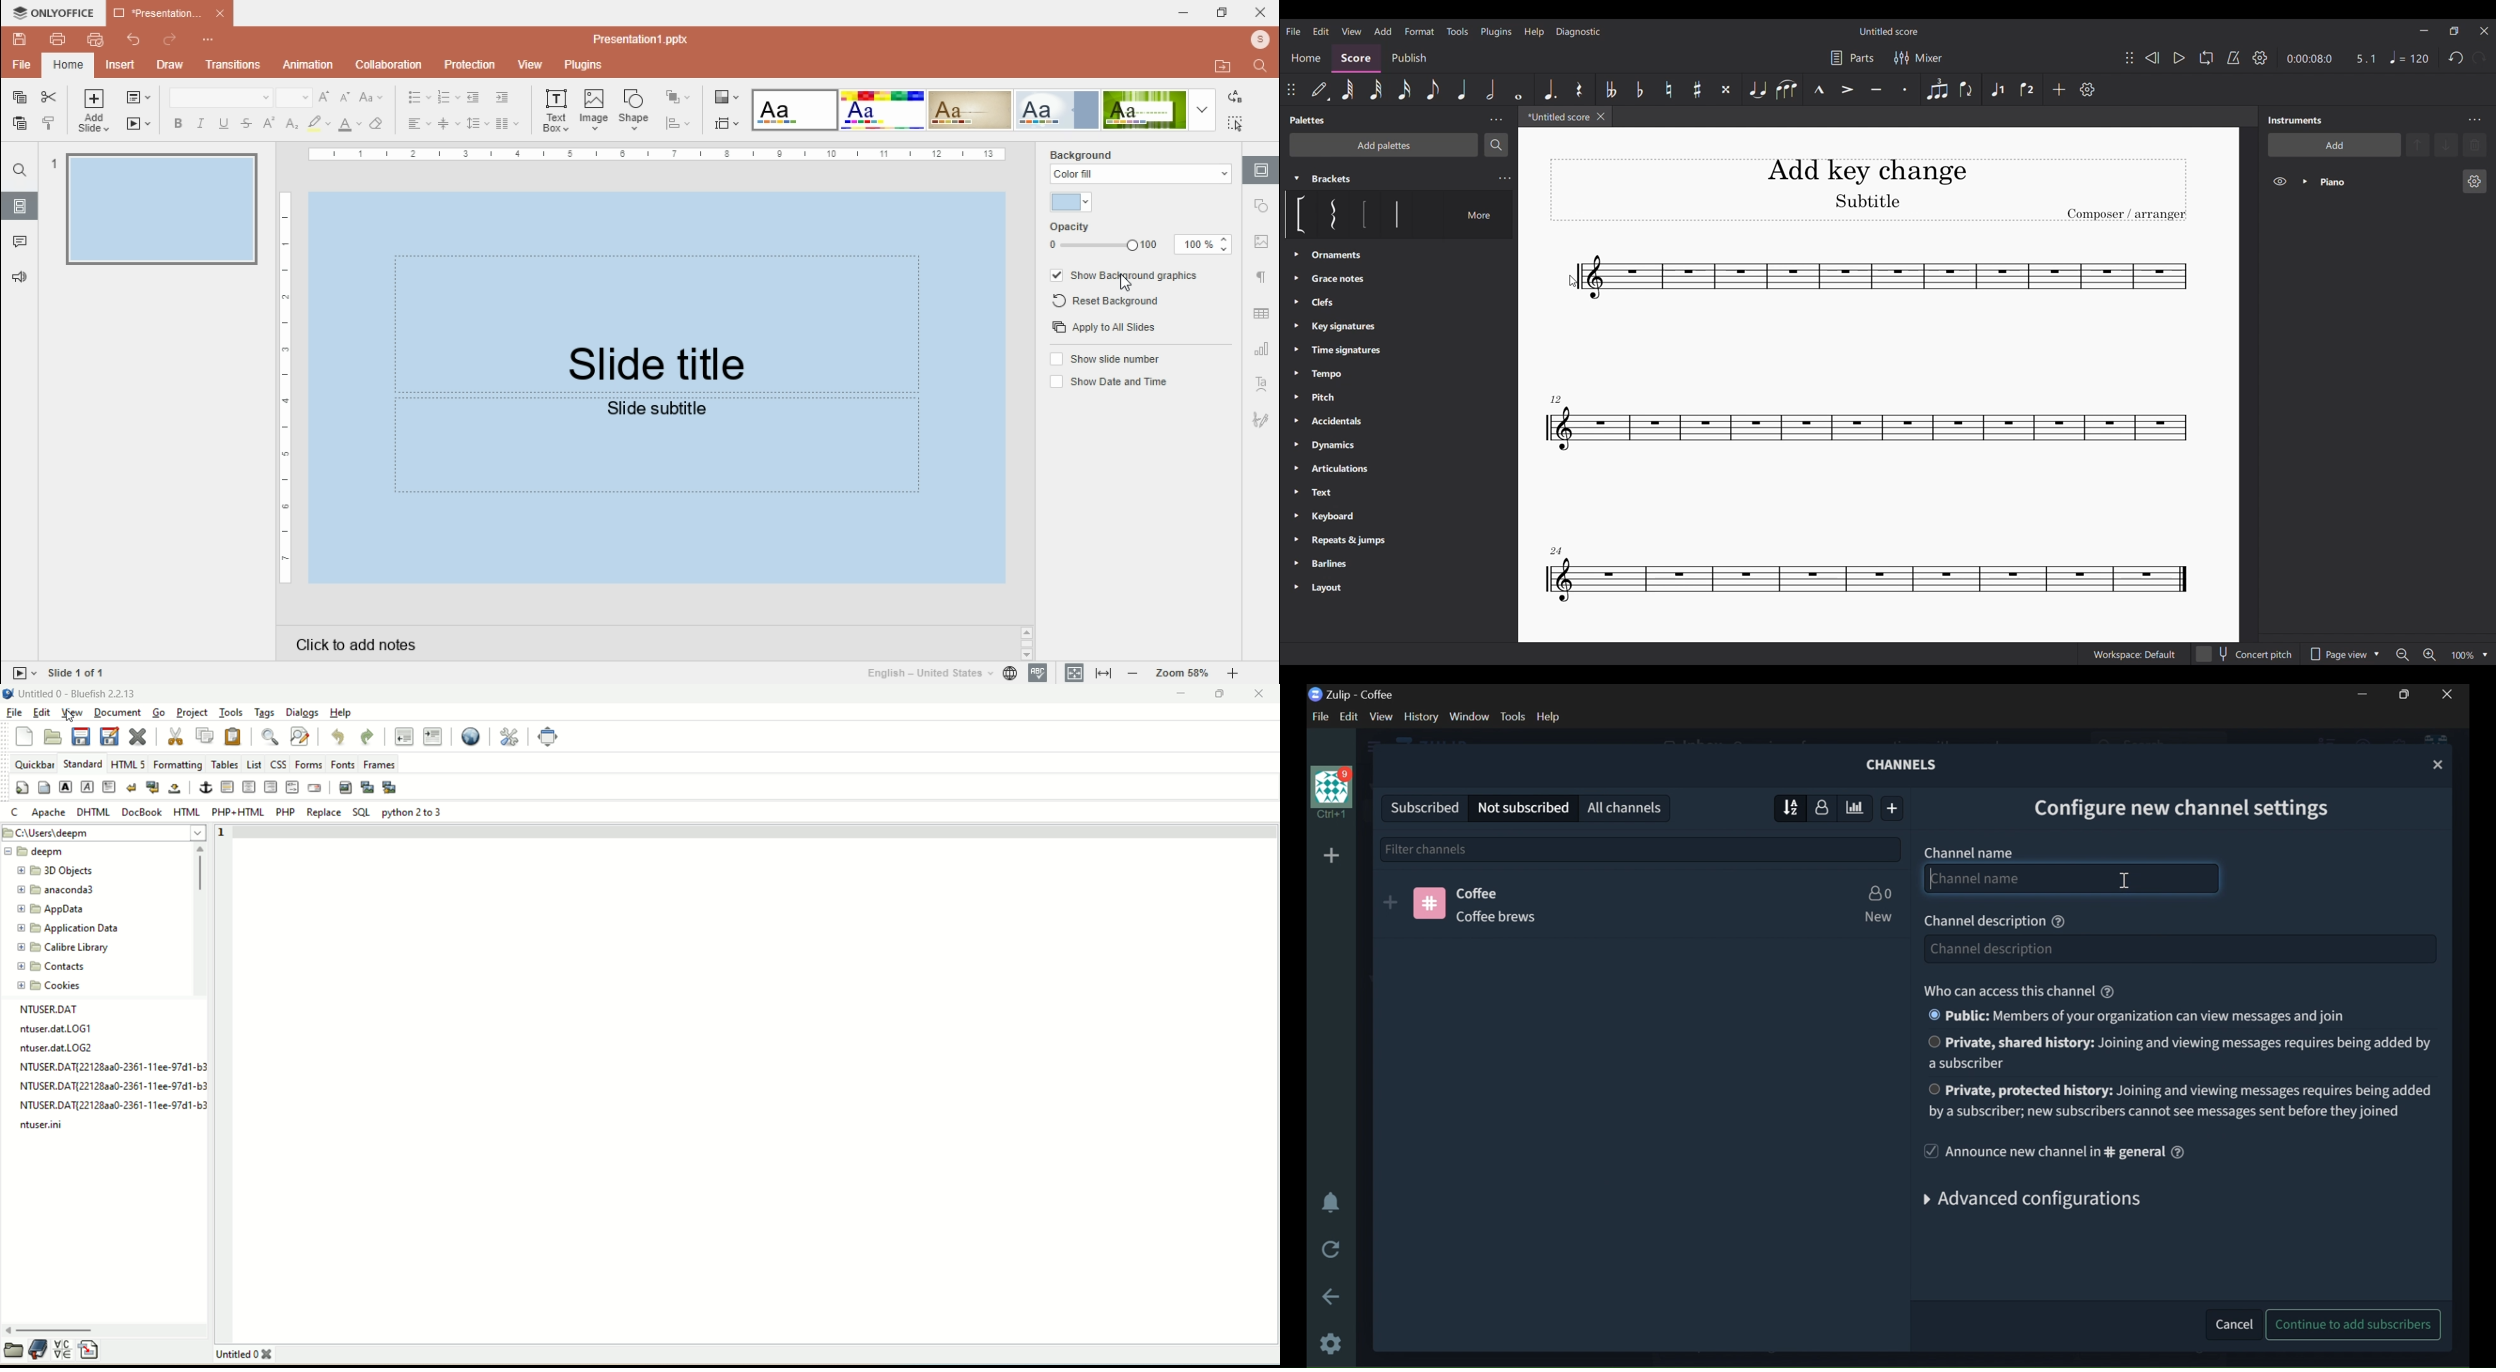 The height and width of the screenshot is (1372, 2520). Describe the element at coordinates (1786, 808) in the screenshot. I see `SORT BY NAME` at that location.